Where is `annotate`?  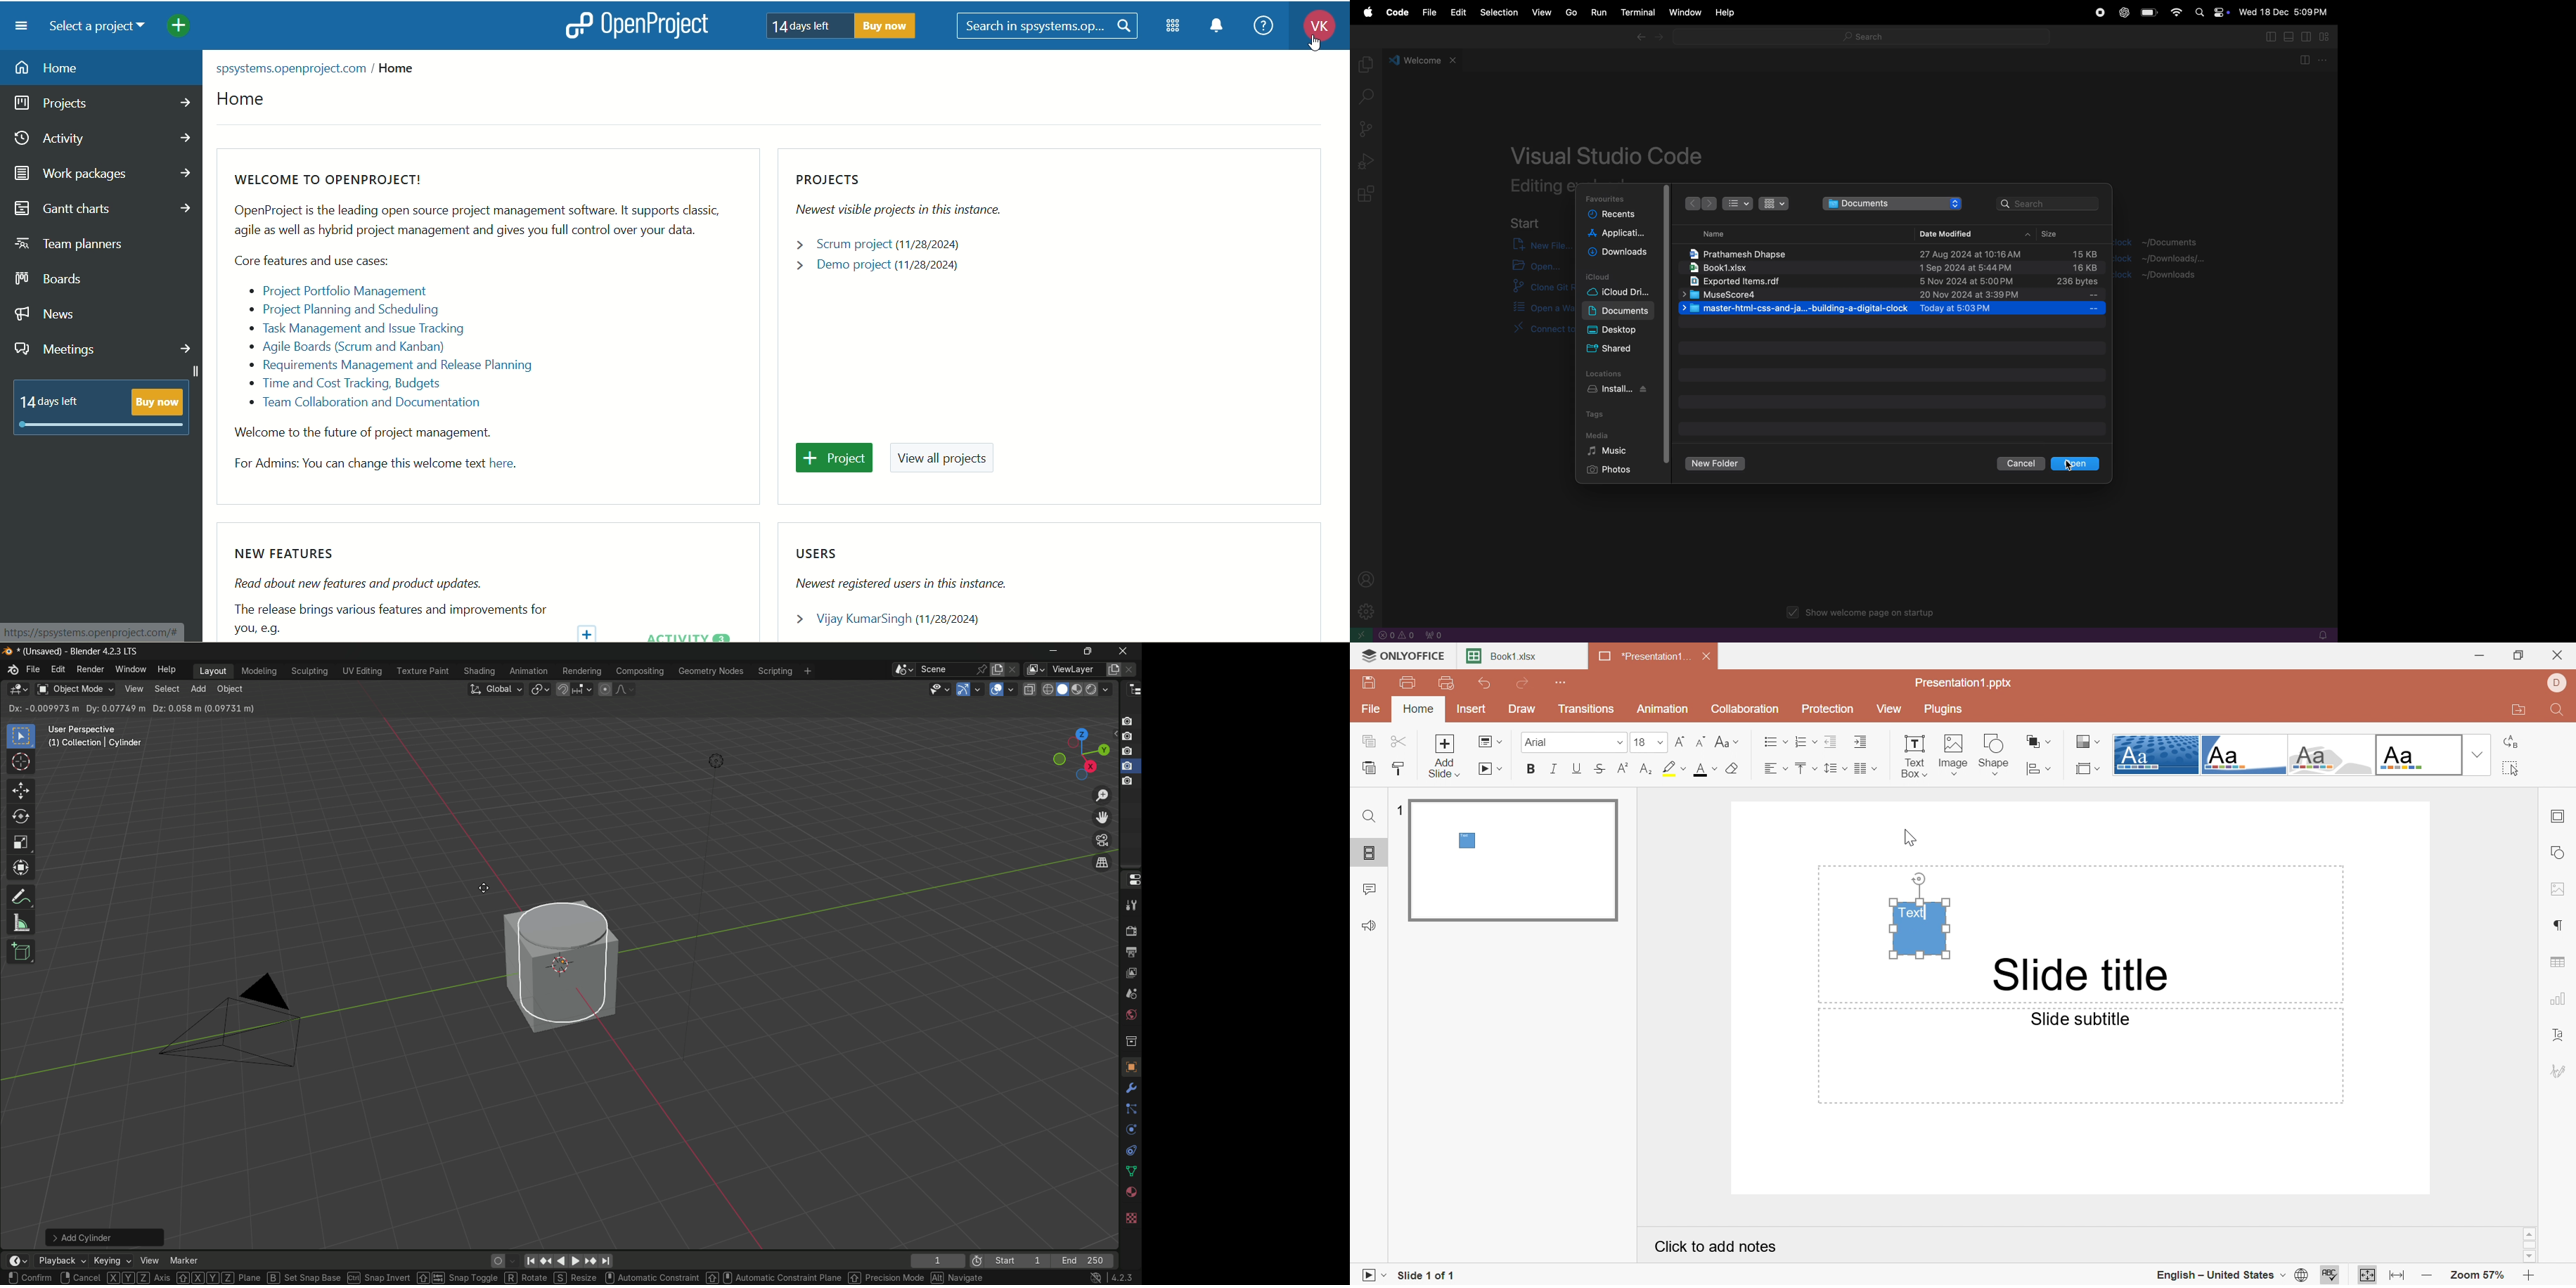 annotate is located at coordinates (21, 897).